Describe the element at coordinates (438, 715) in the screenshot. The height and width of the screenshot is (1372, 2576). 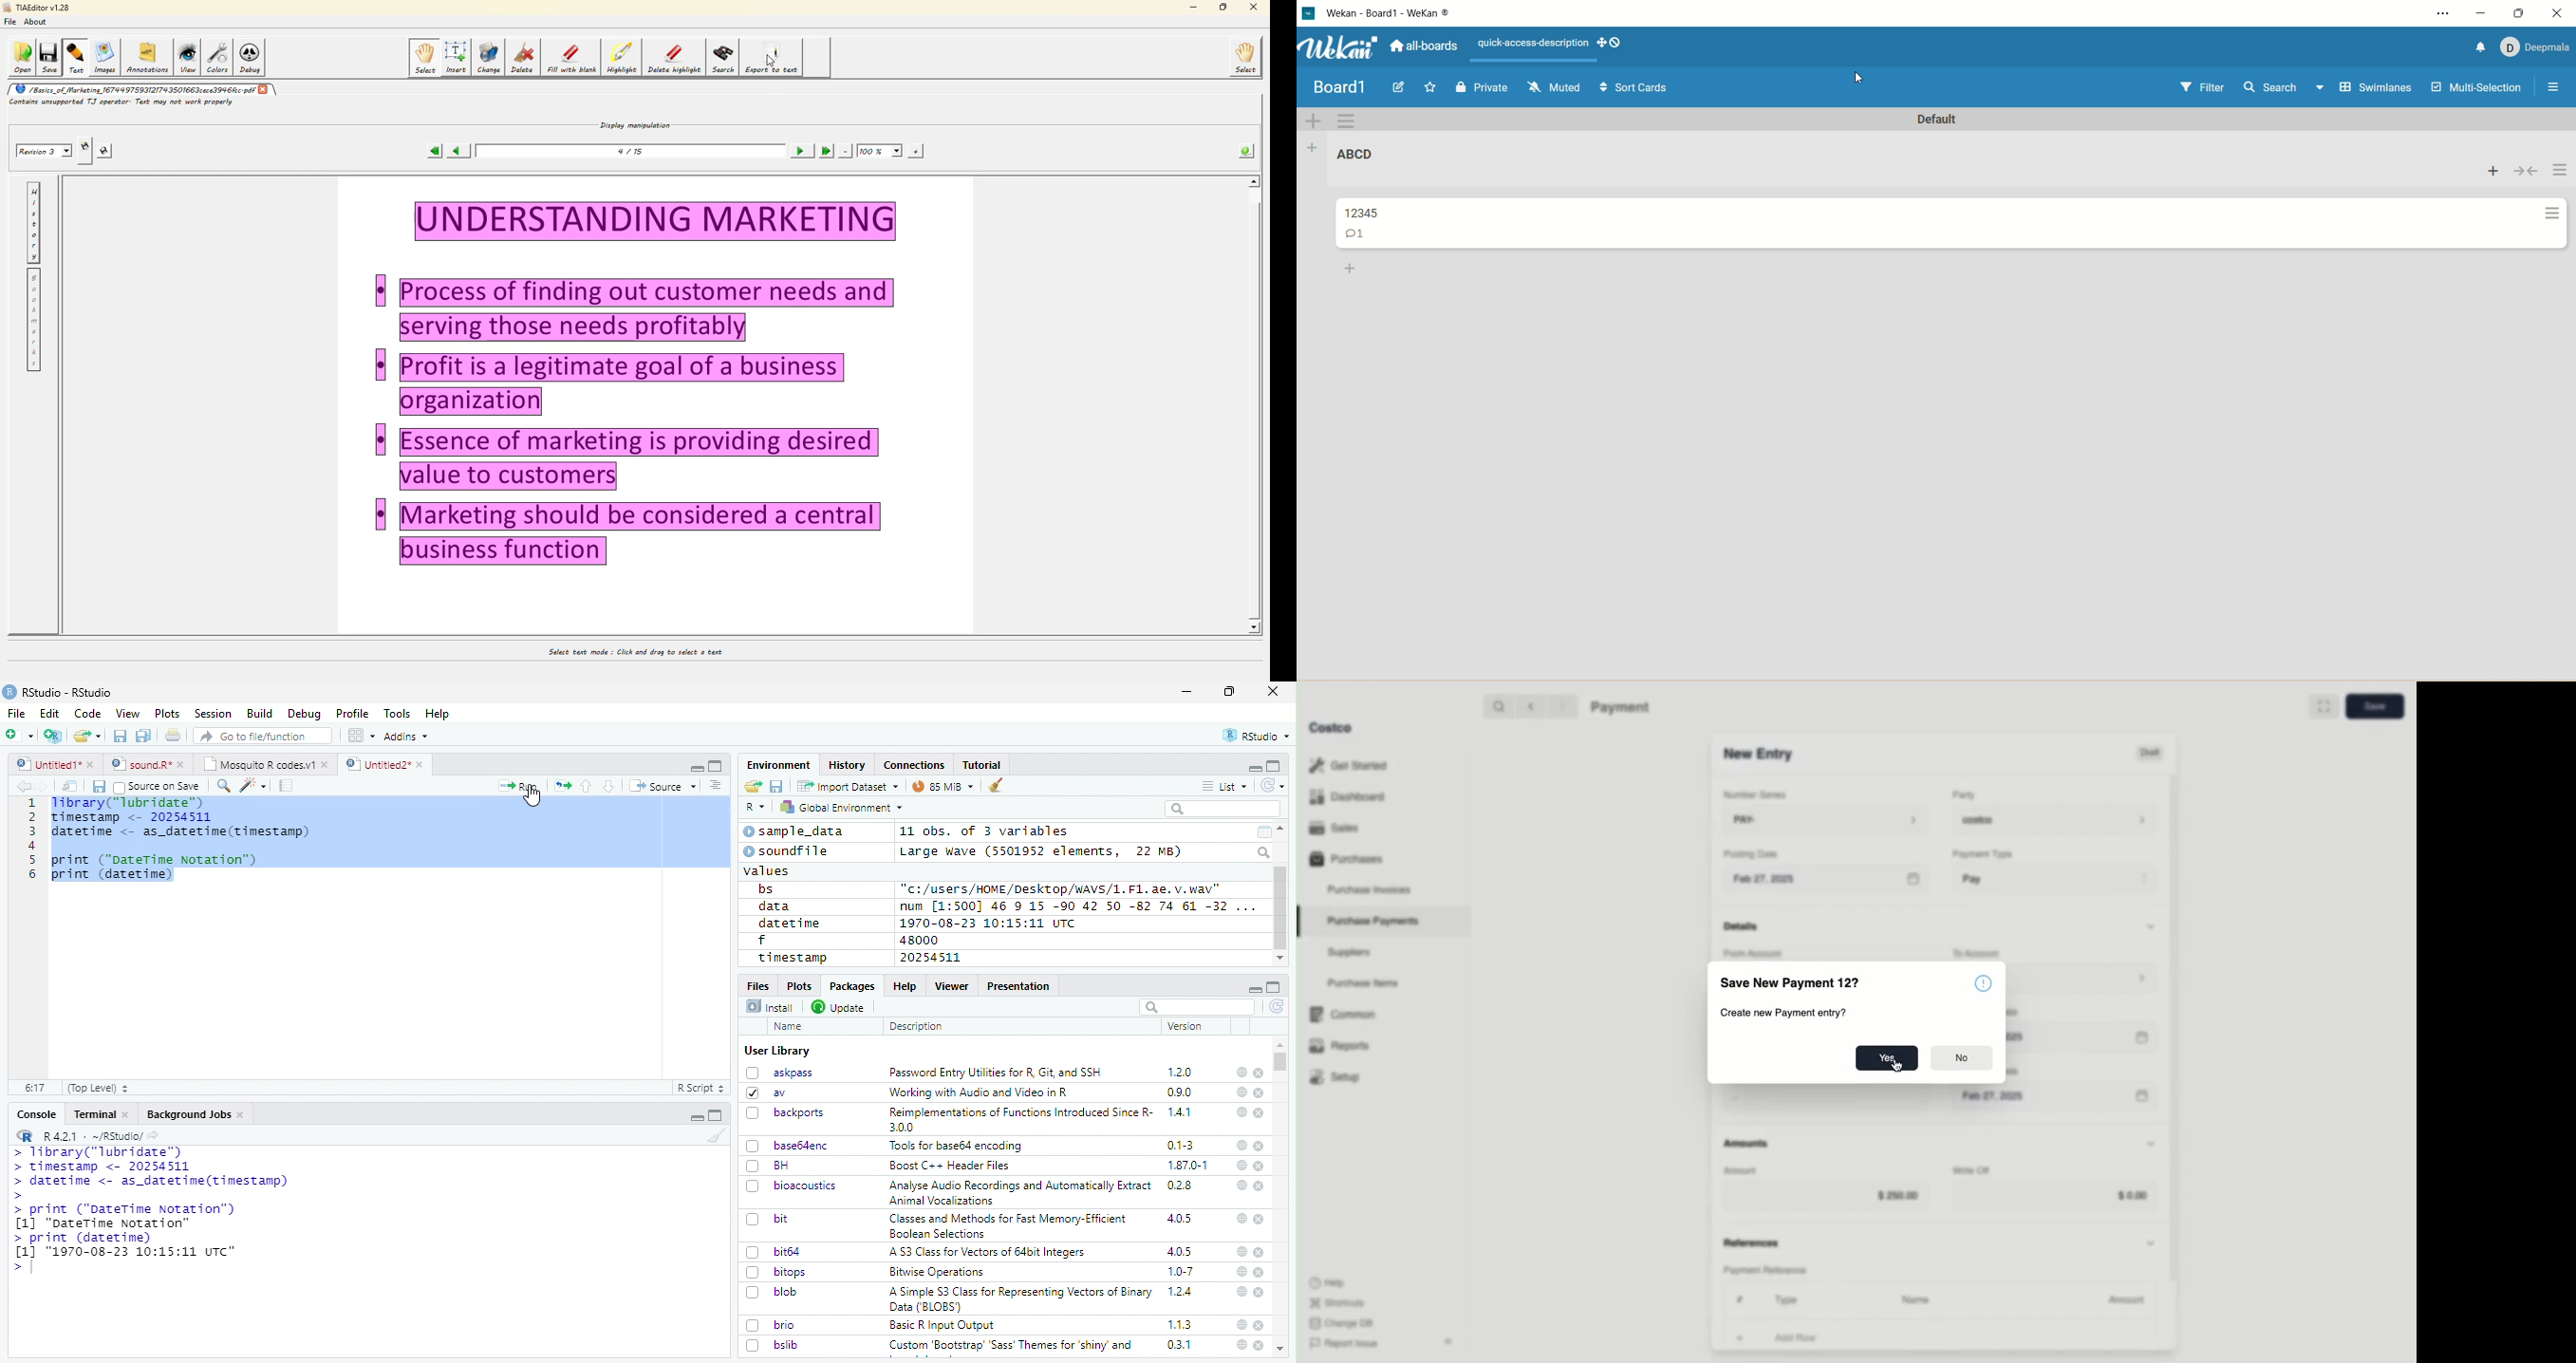
I see `Help` at that location.